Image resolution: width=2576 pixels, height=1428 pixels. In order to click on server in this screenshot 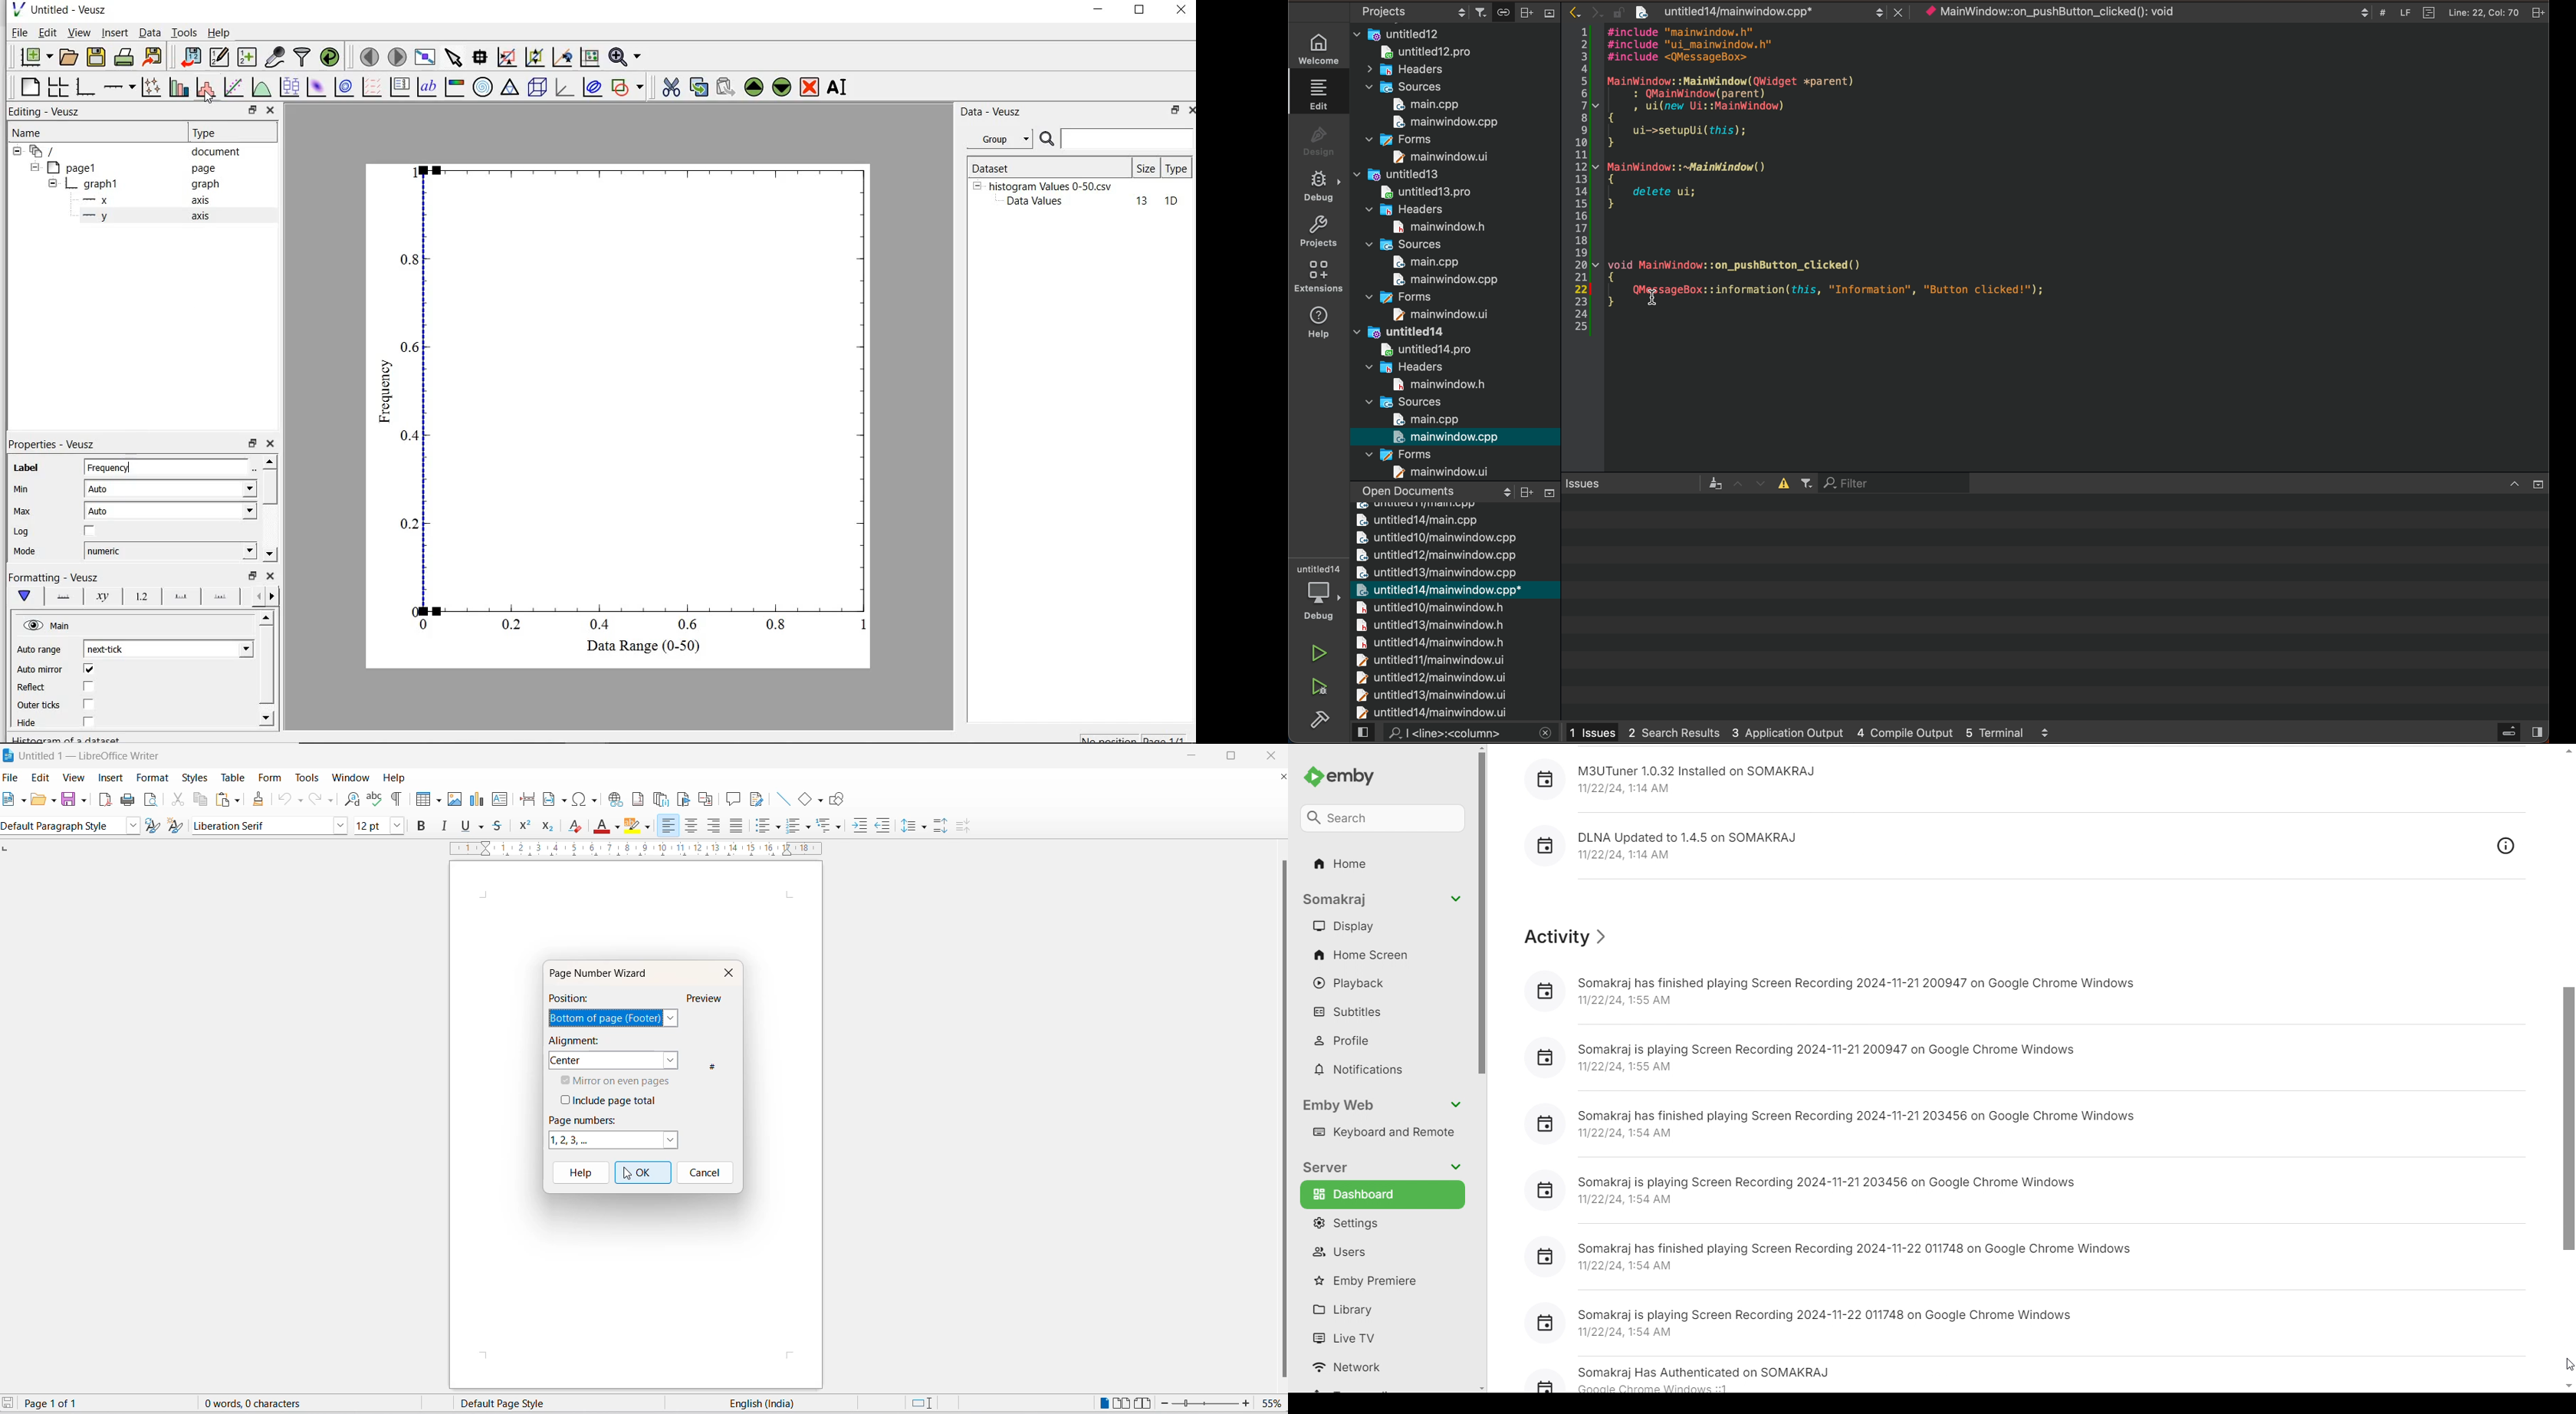, I will do `click(1382, 1167)`.